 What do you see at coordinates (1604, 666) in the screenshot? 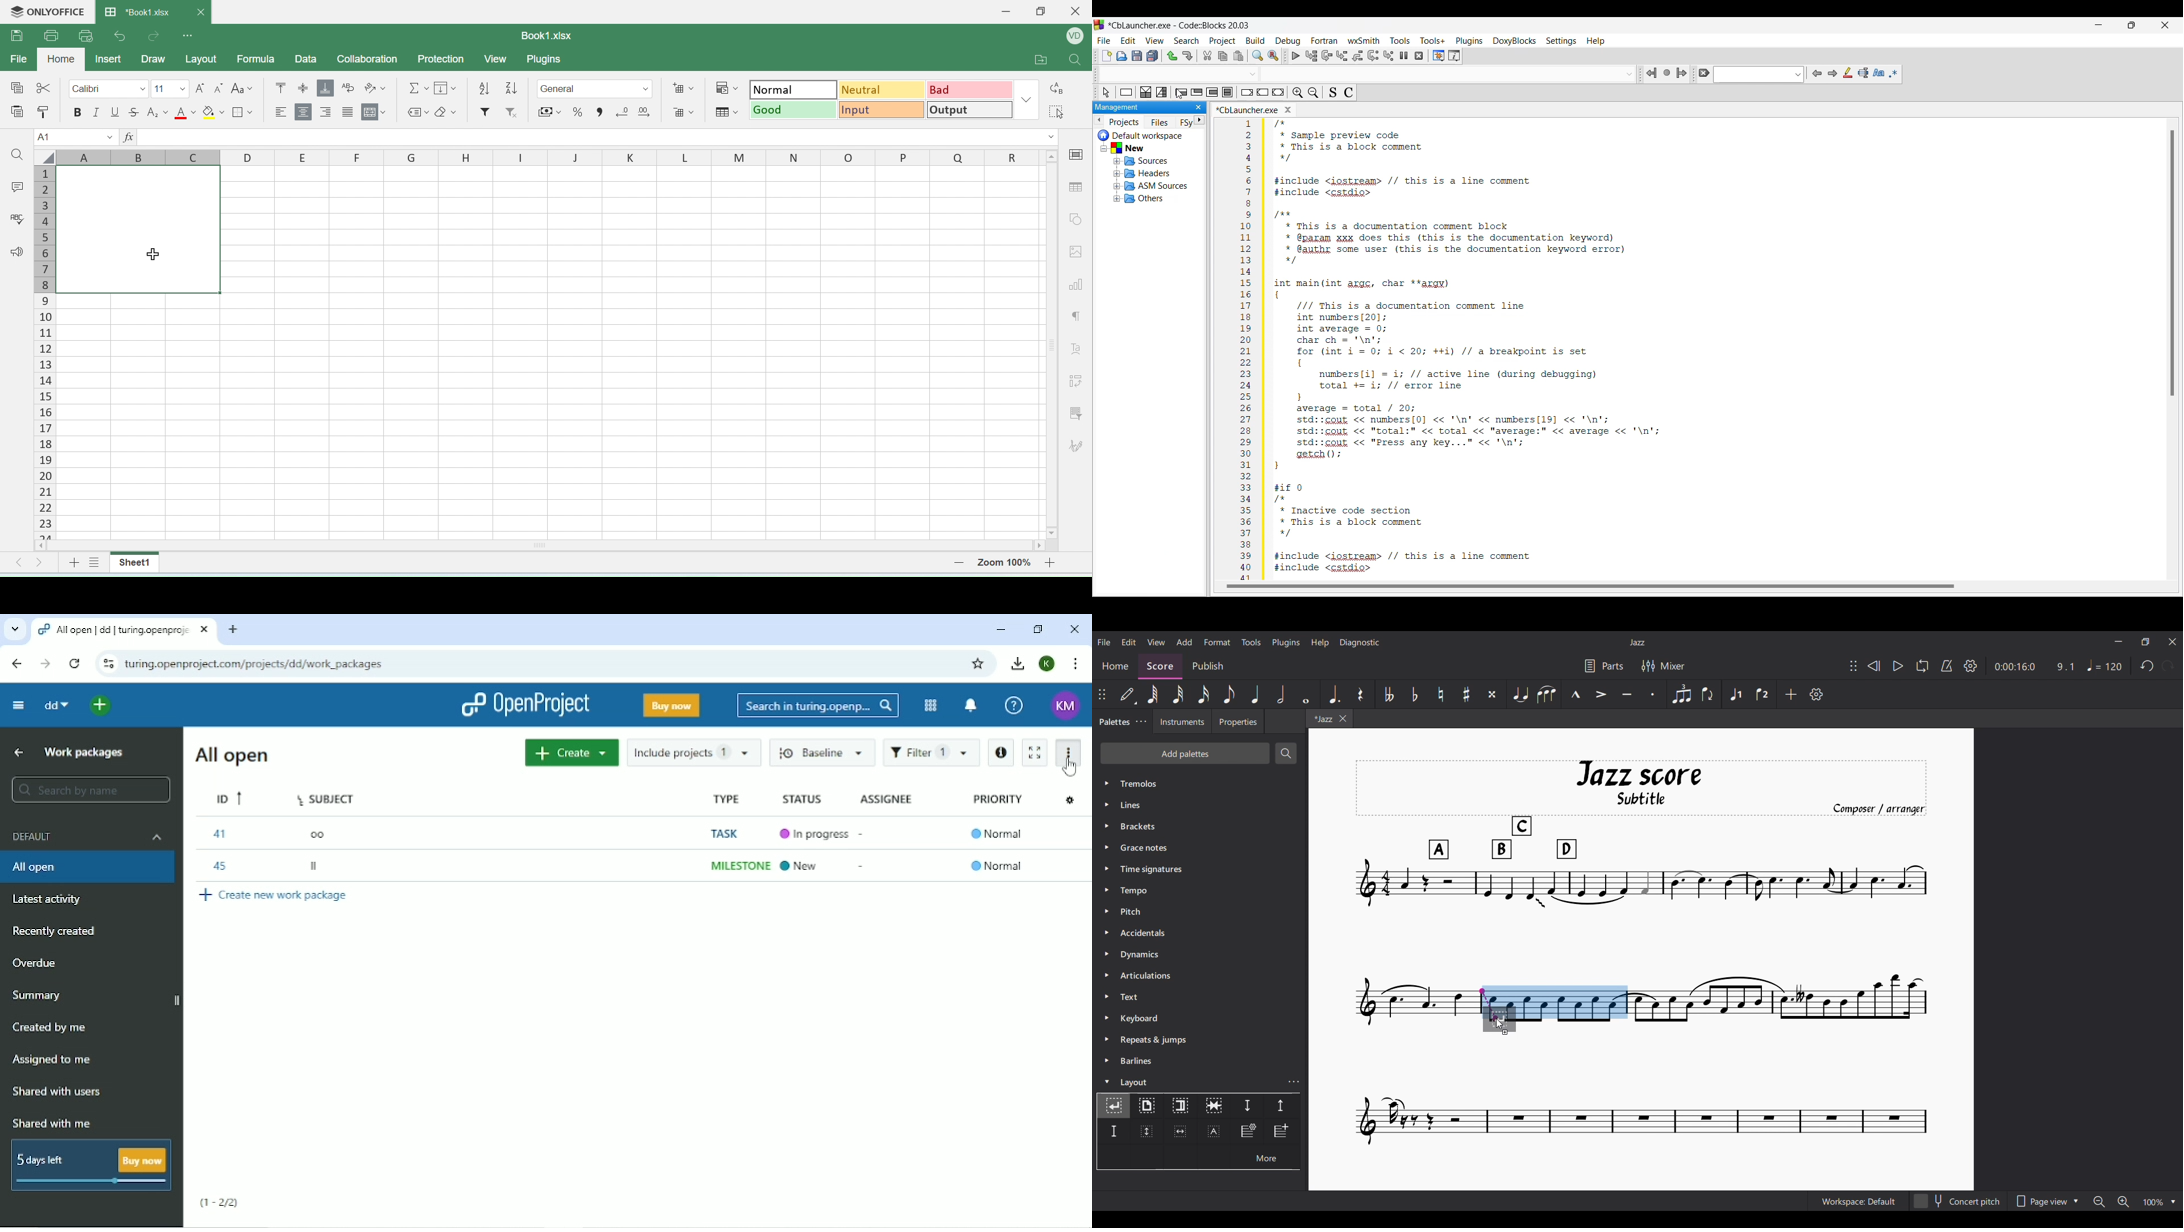
I see `Parts settings` at bounding box center [1604, 666].